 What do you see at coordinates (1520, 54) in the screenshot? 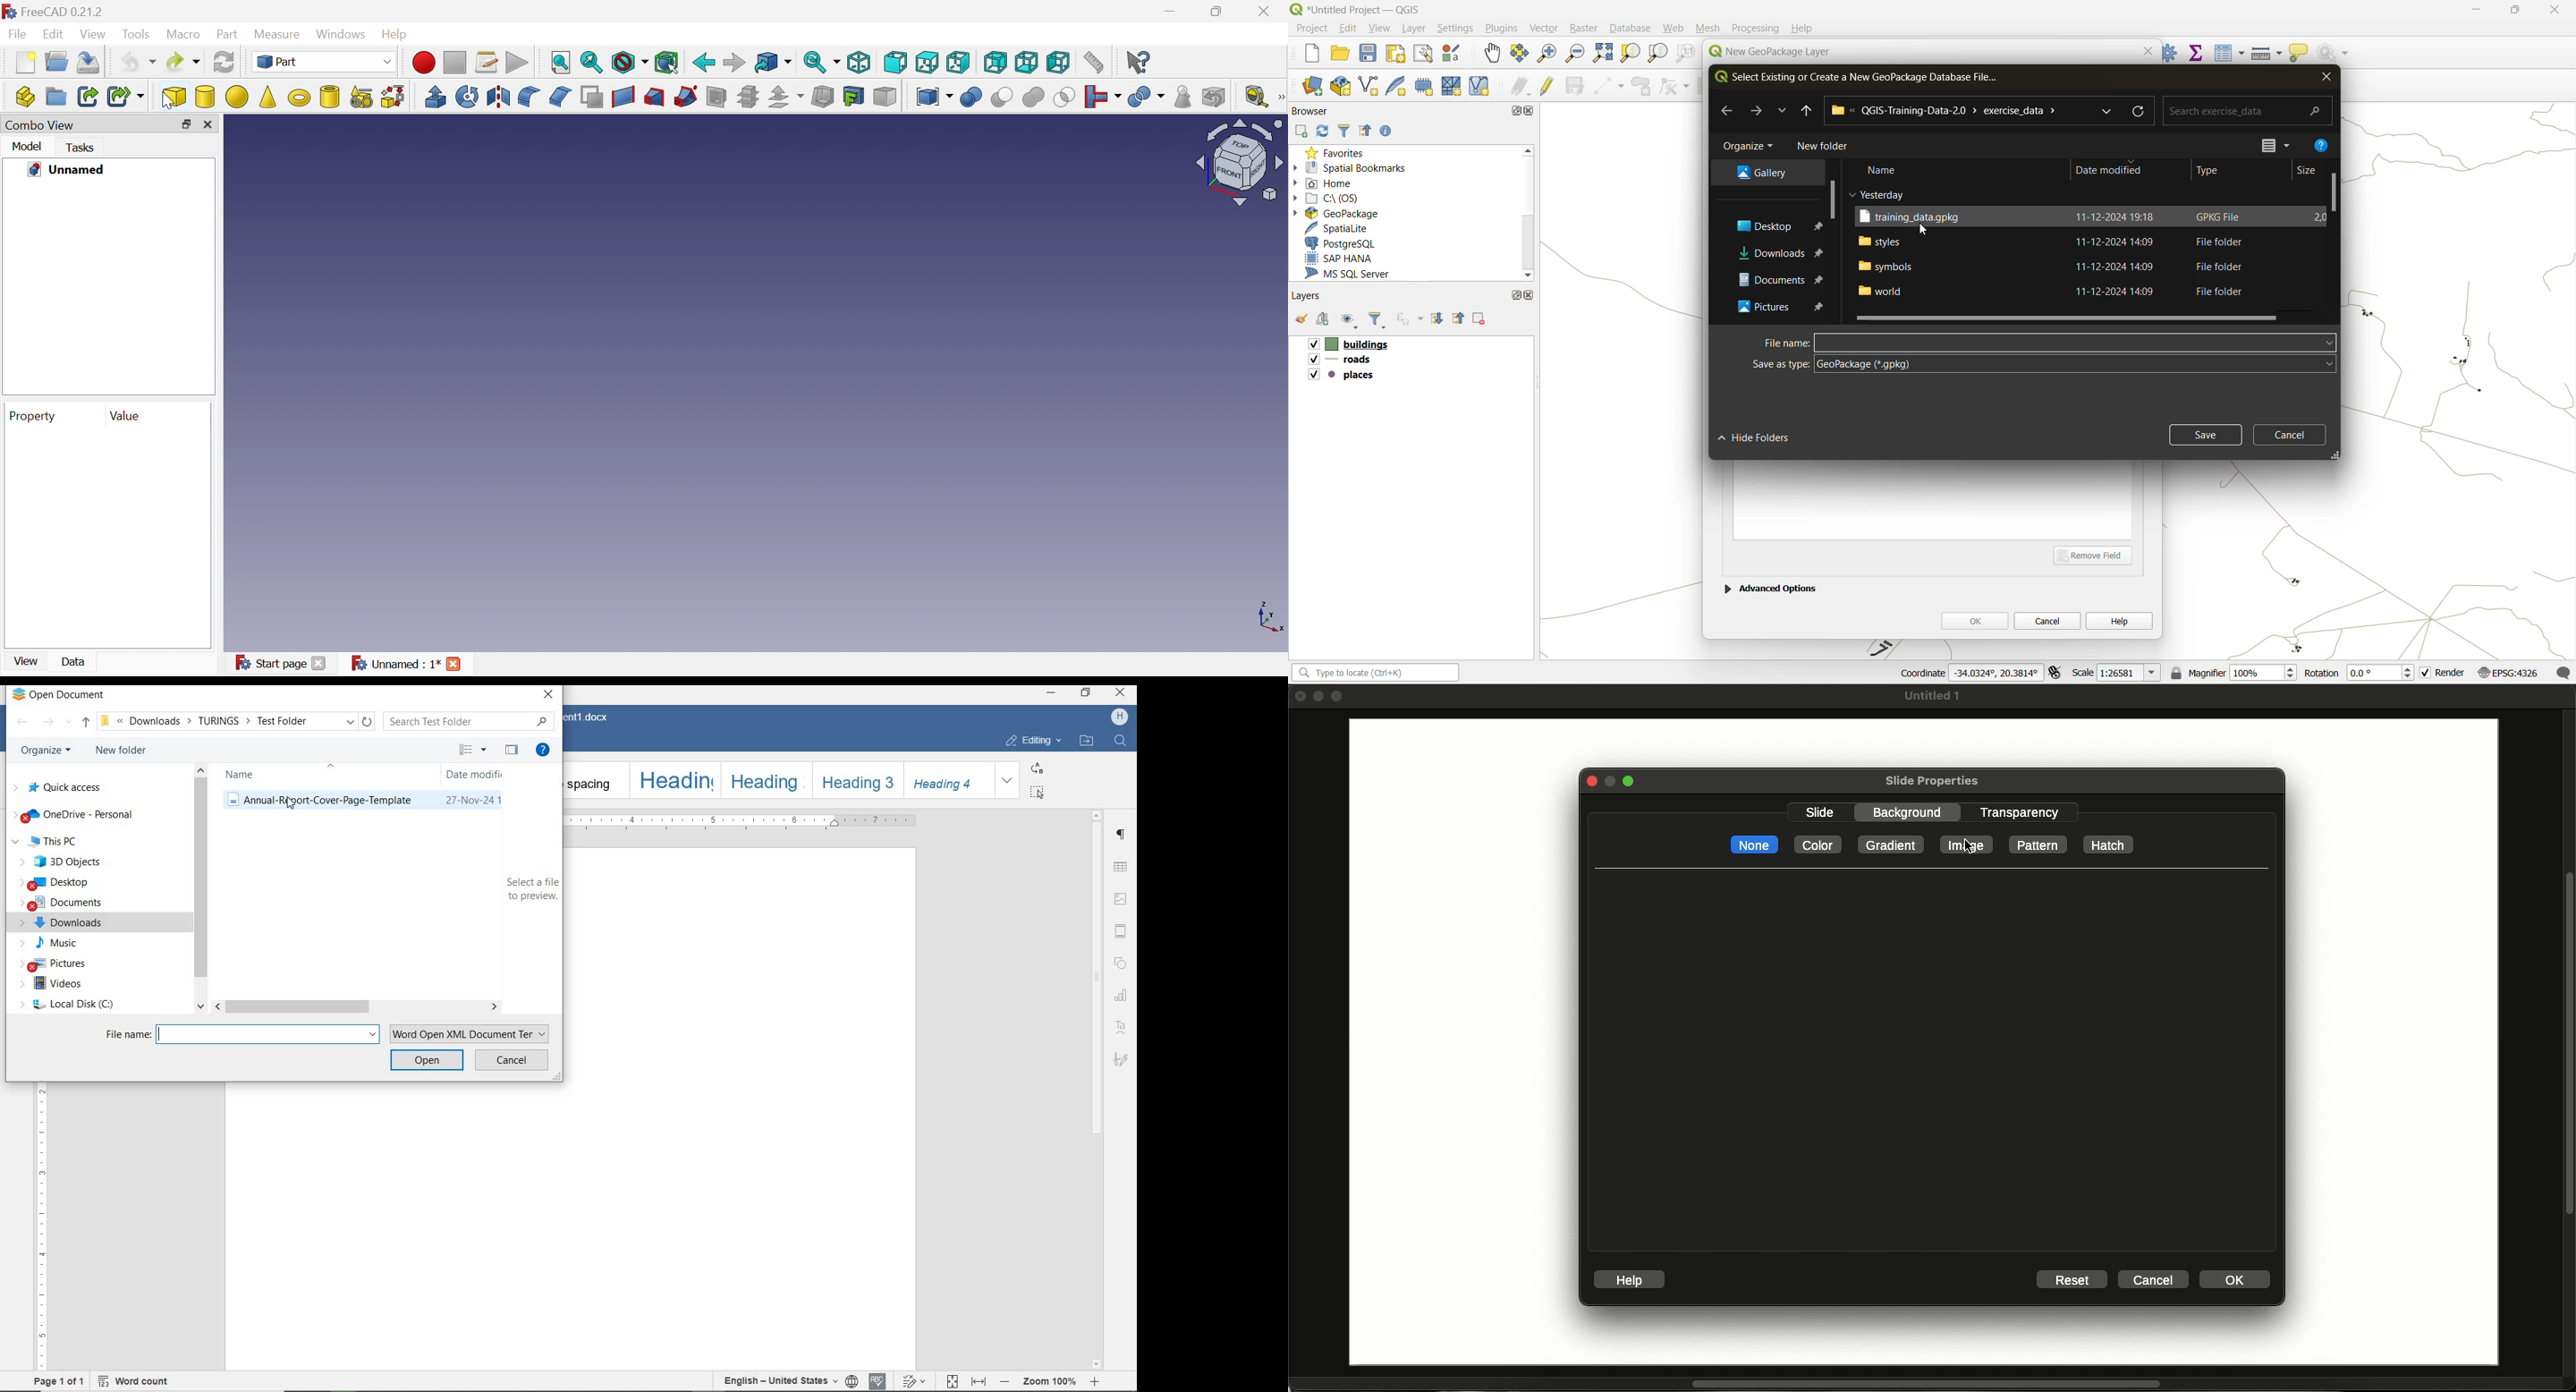
I see `pan selection` at bounding box center [1520, 54].